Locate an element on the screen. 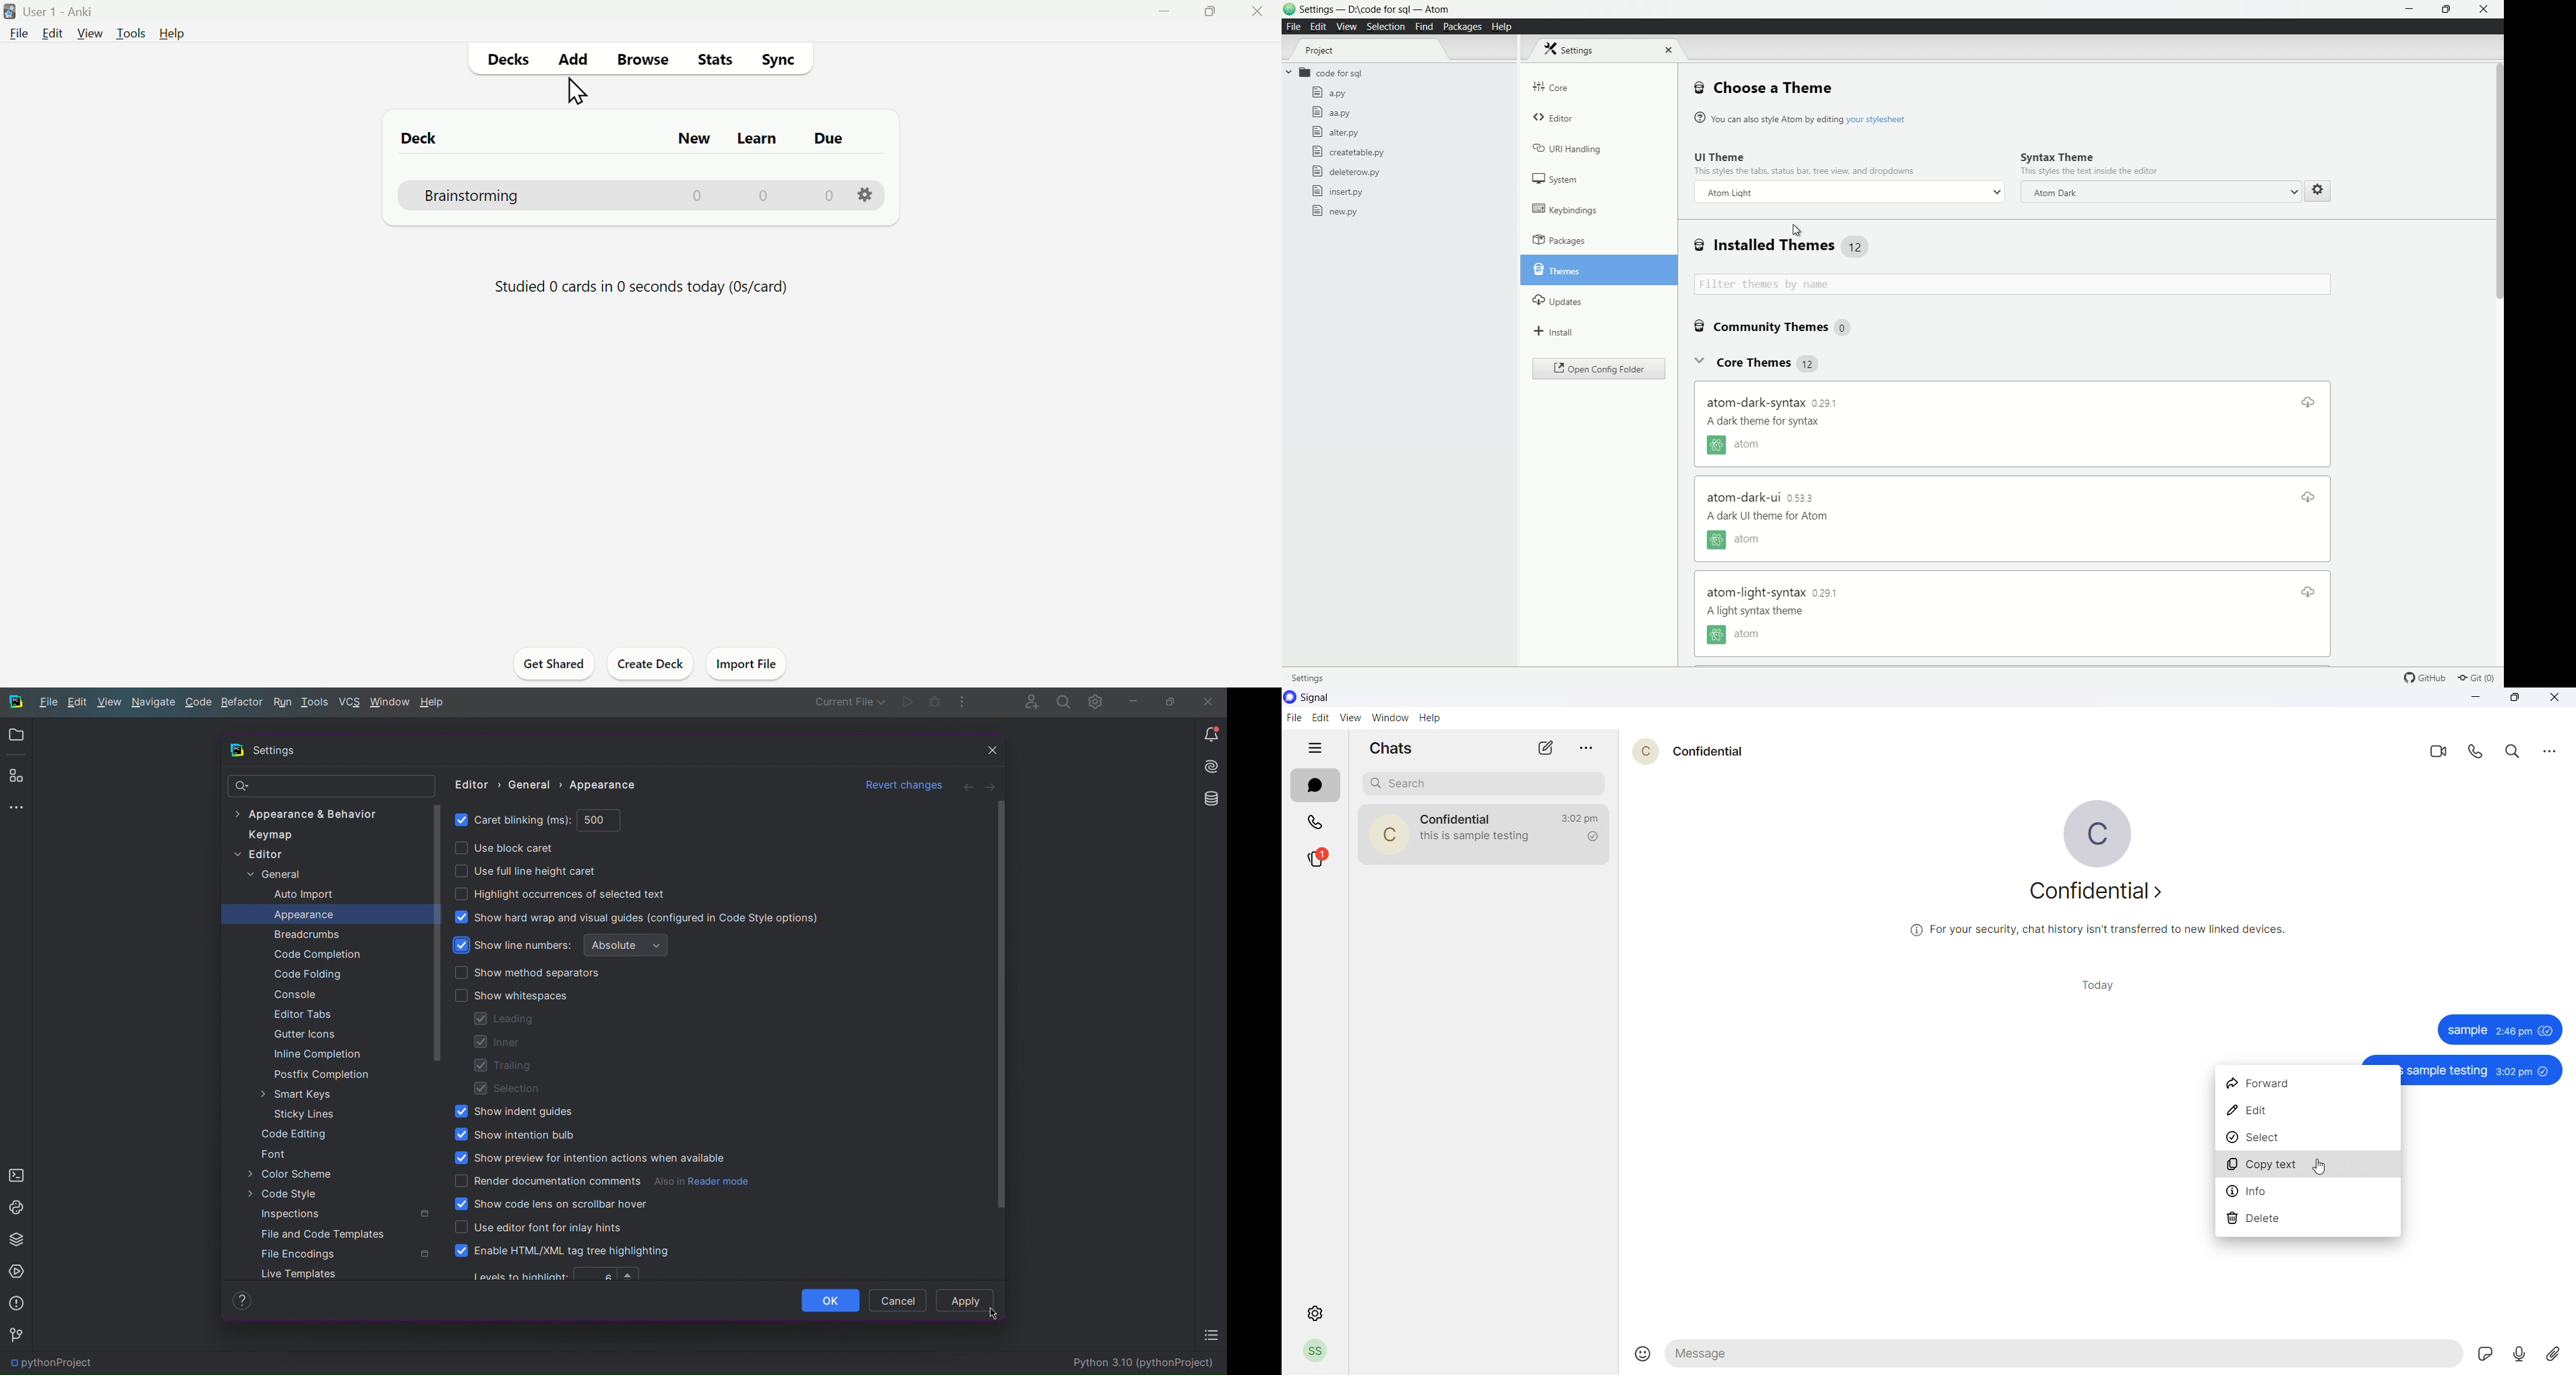 The height and width of the screenshot is (1400, 2576). Stats is located at coordinates (717, 57).